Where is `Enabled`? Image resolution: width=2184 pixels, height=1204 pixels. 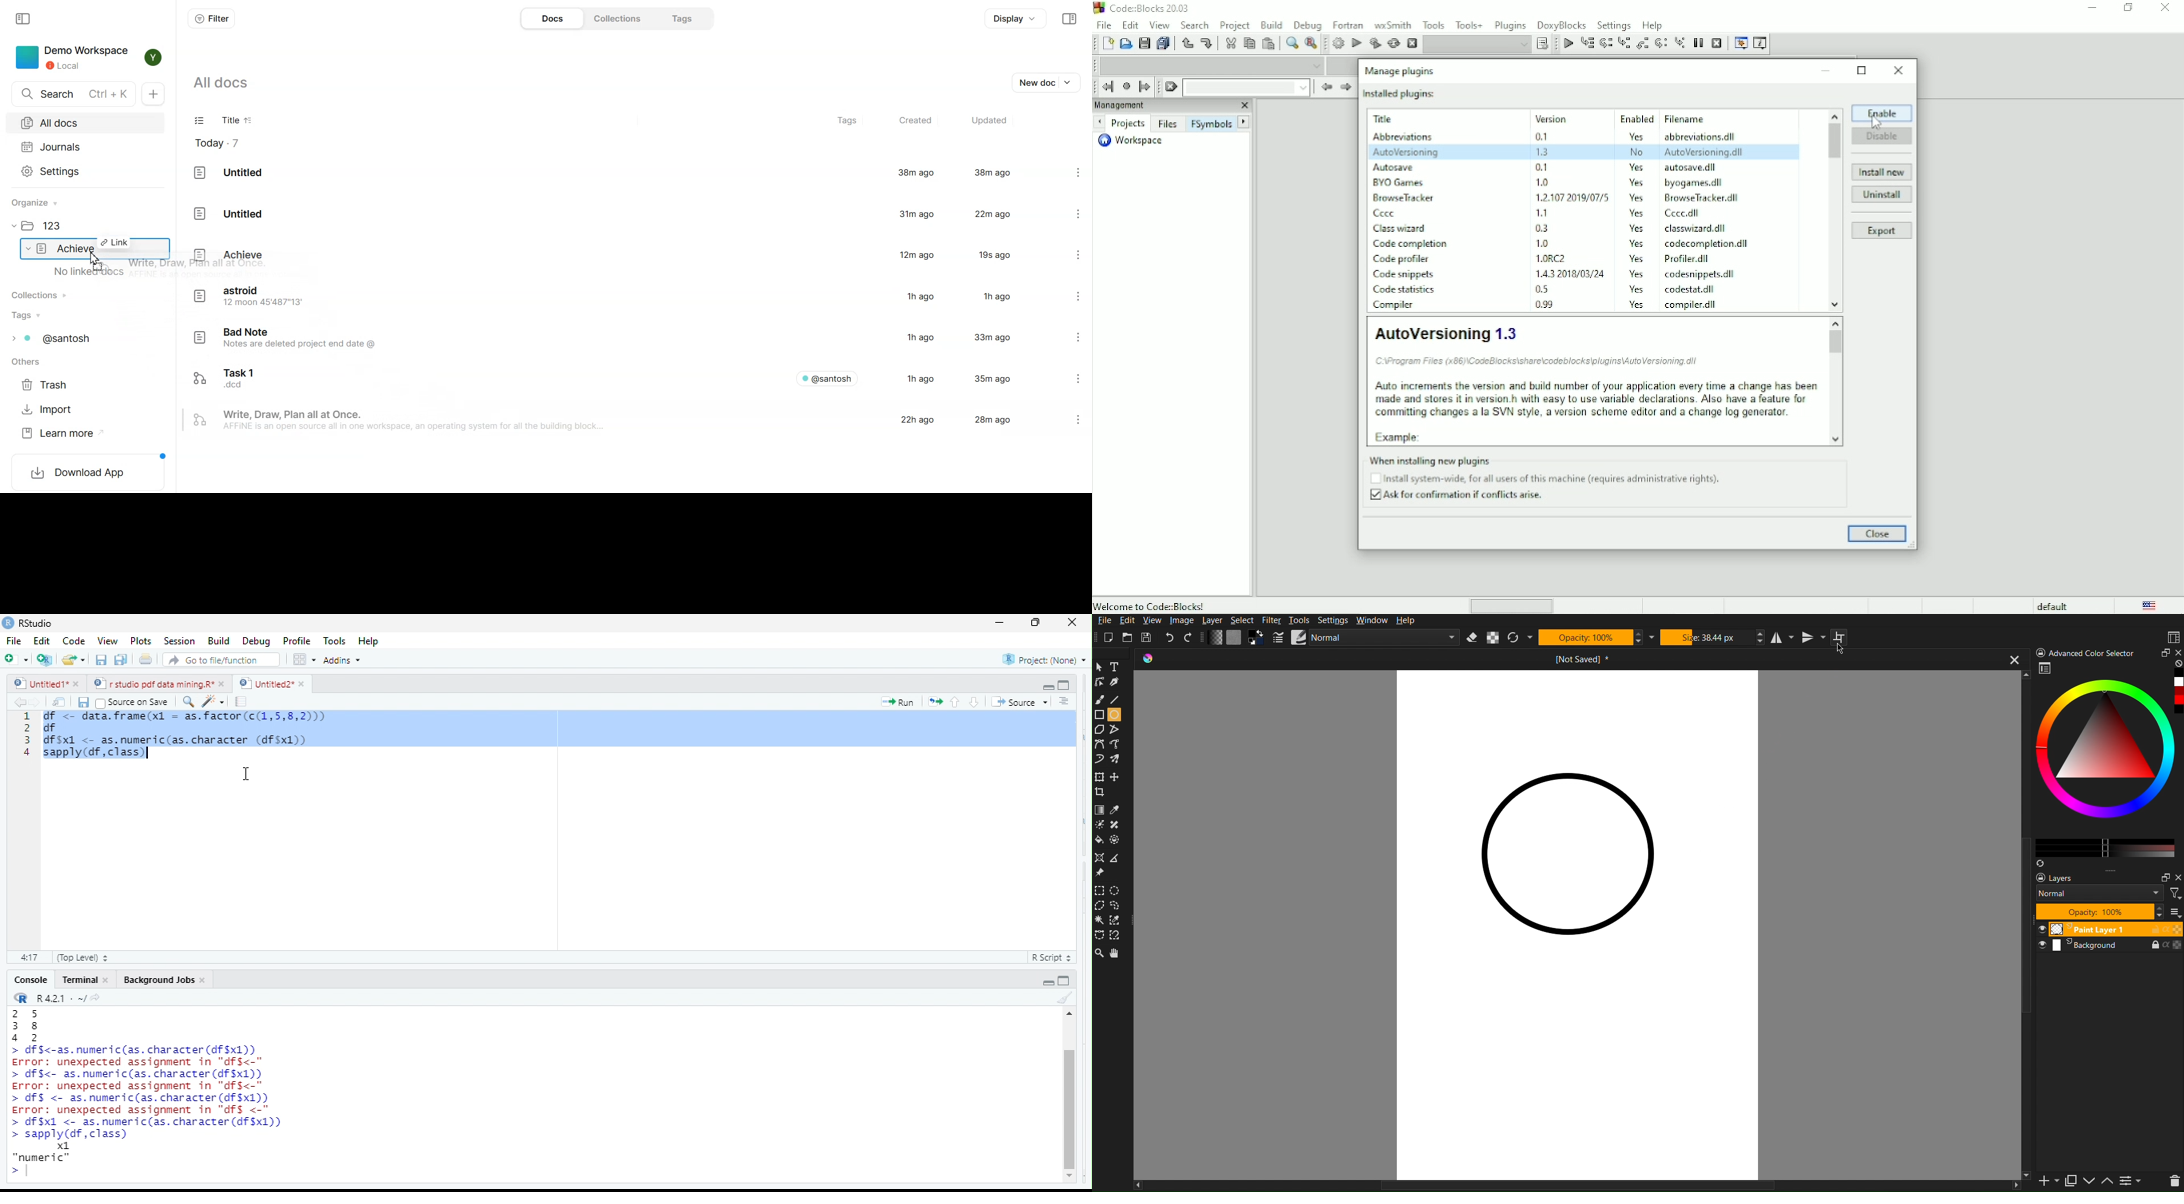
Enabled is located at coordinates (1635, 117).